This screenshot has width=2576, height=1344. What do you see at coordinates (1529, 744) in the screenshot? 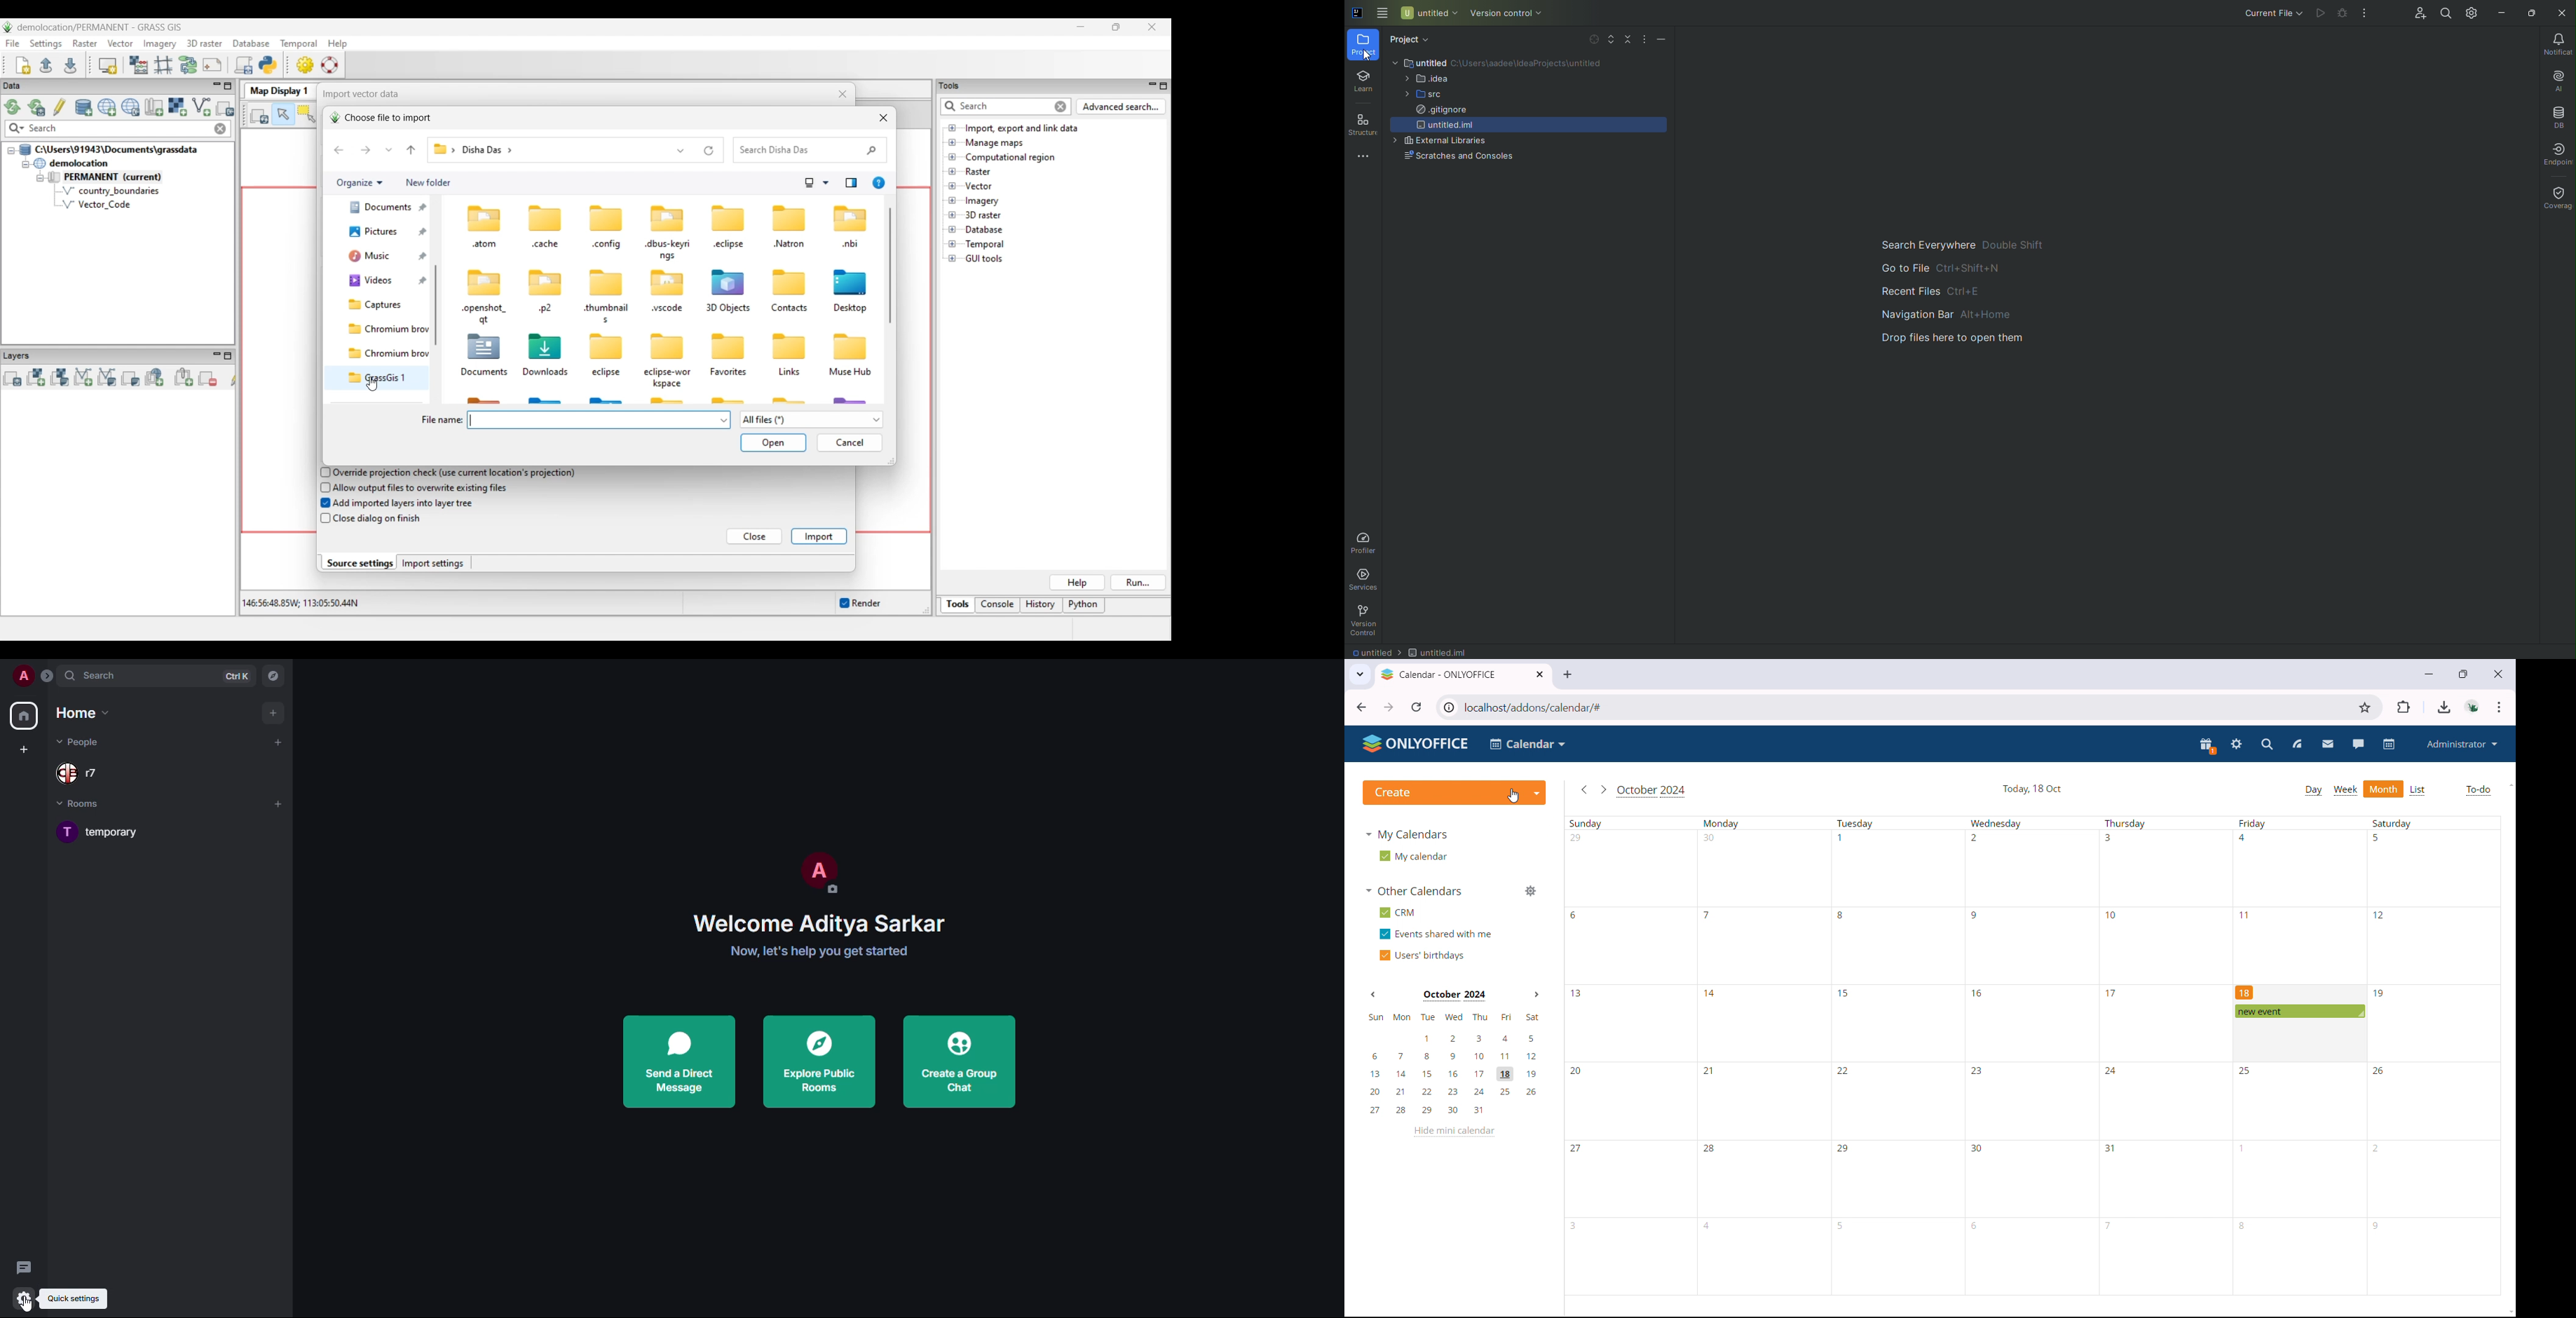
I see `Calendar` at bounding box center [1529, 744].